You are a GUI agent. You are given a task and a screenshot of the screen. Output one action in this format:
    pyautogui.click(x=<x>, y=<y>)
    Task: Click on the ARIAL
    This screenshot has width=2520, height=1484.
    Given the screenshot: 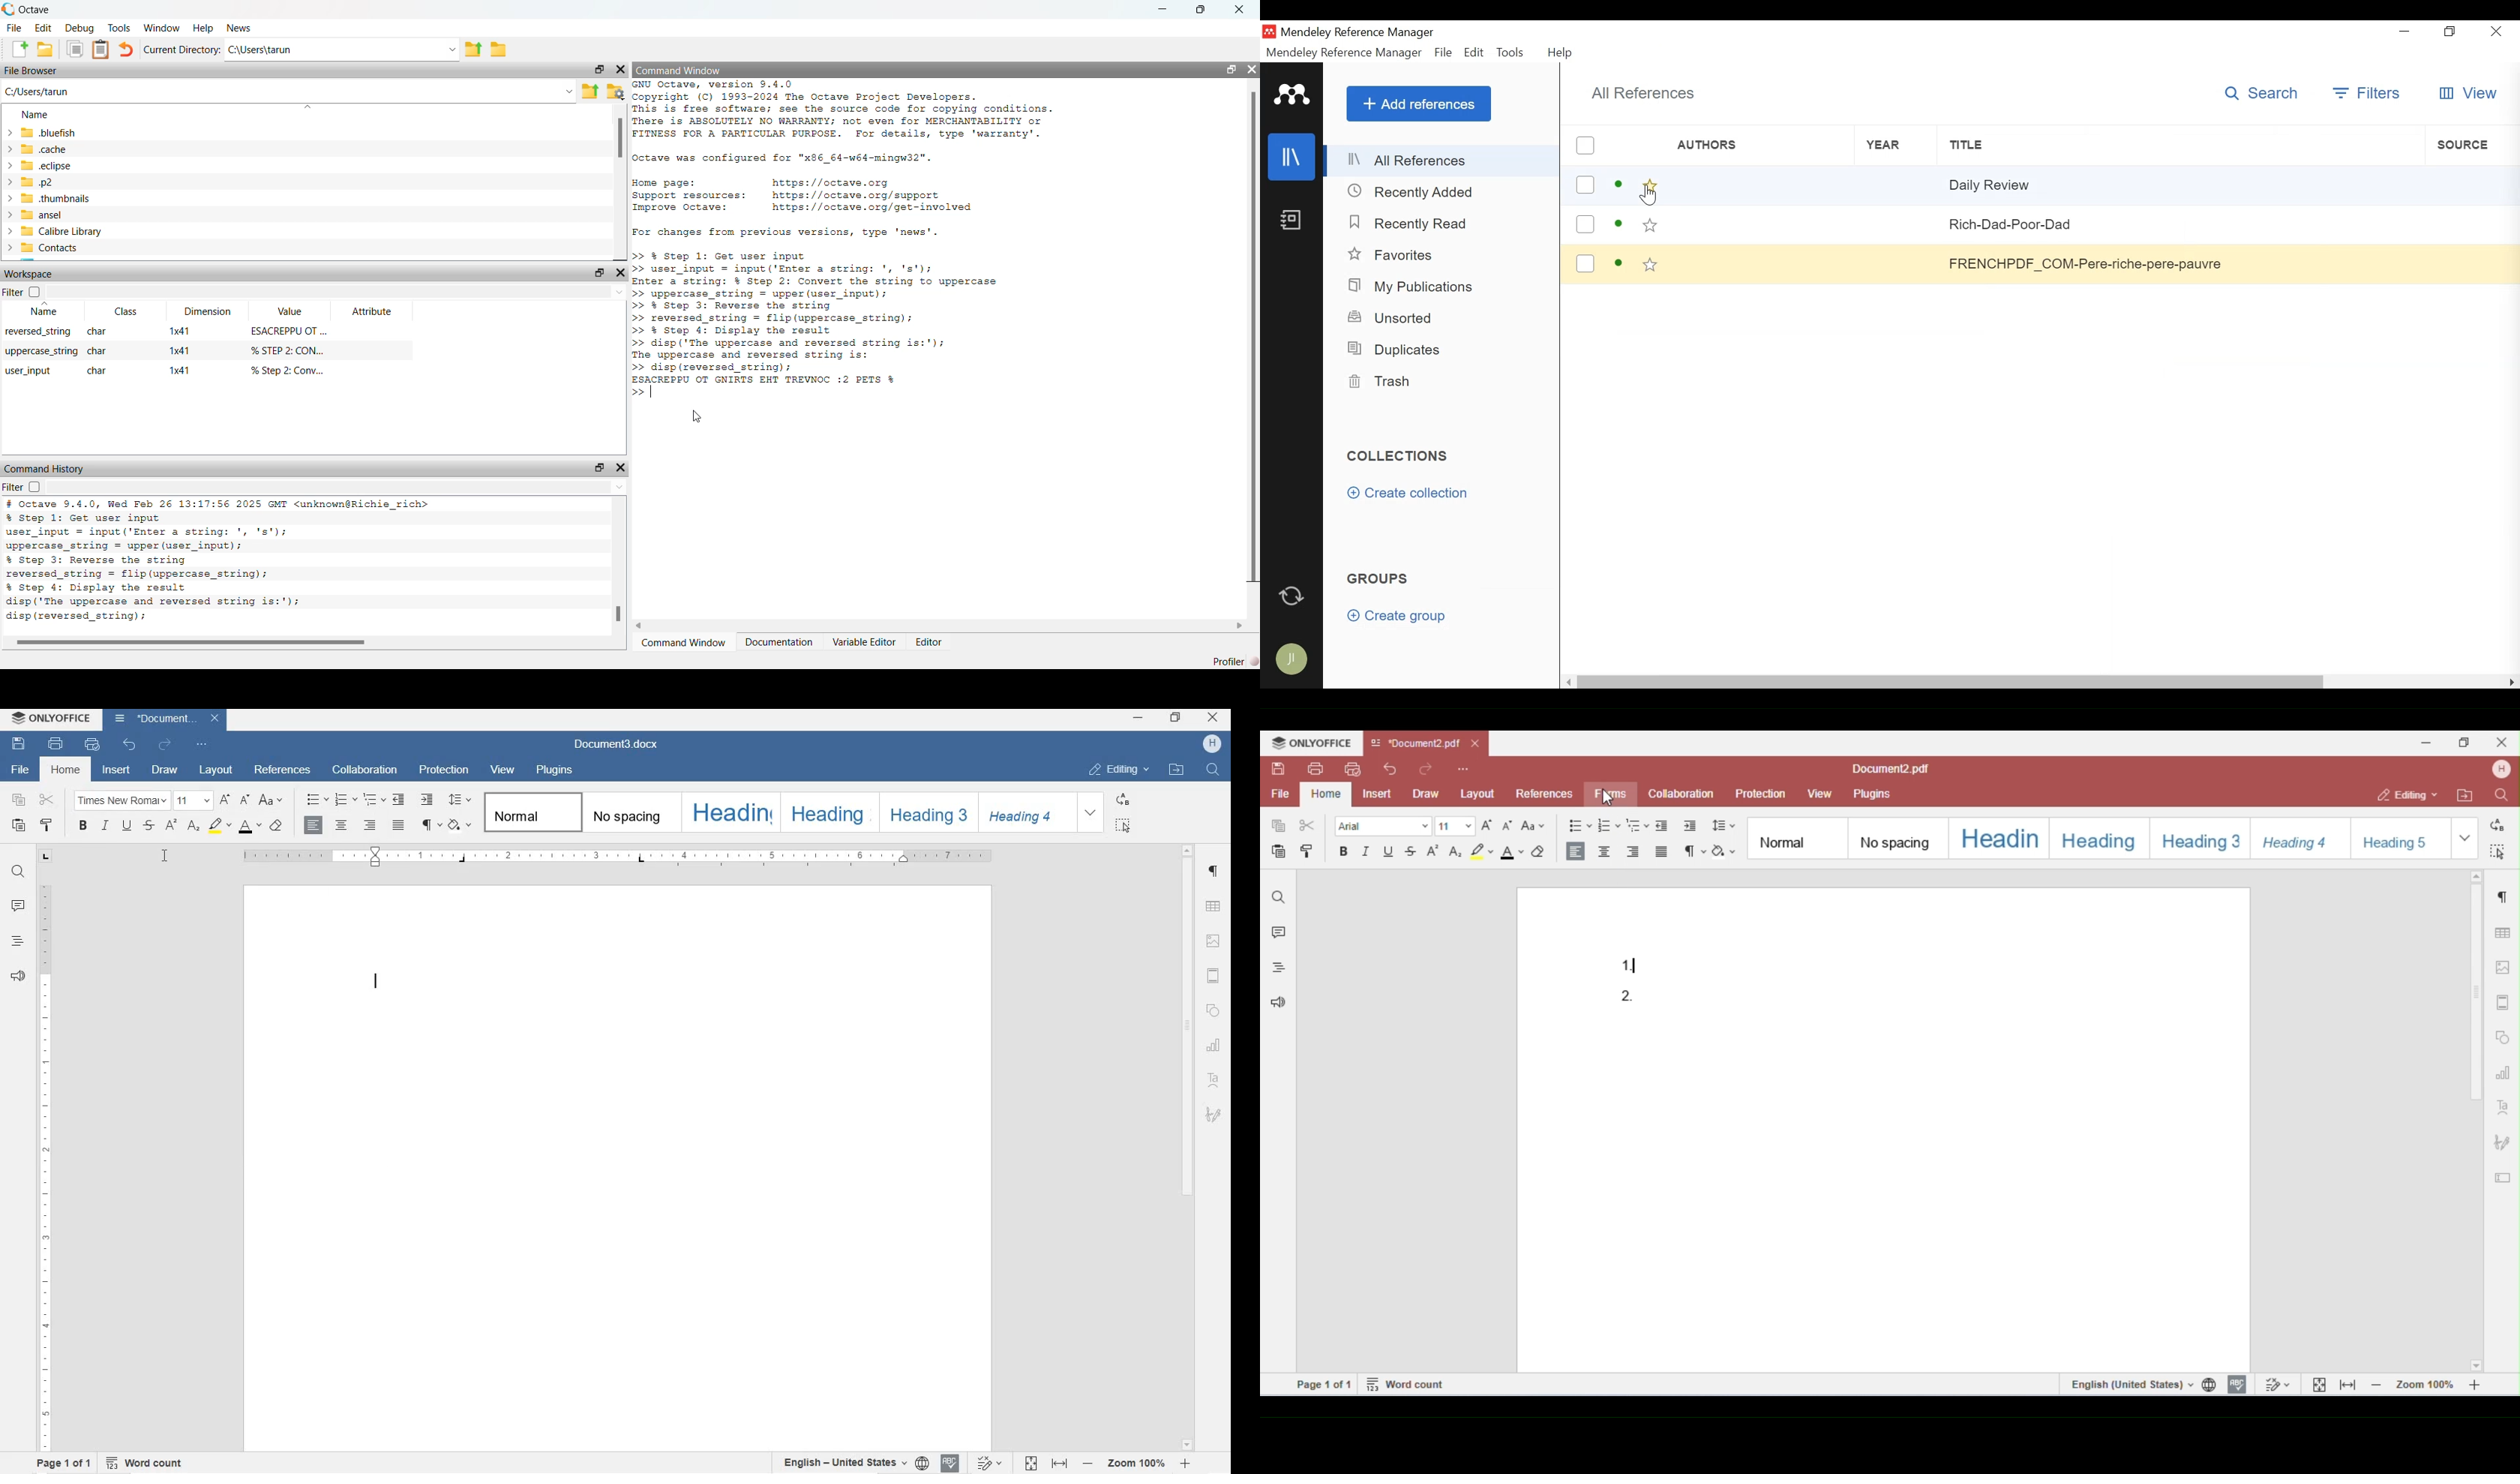 What is the action you would take?
    pyautogui.click(x=121, y=802)
    